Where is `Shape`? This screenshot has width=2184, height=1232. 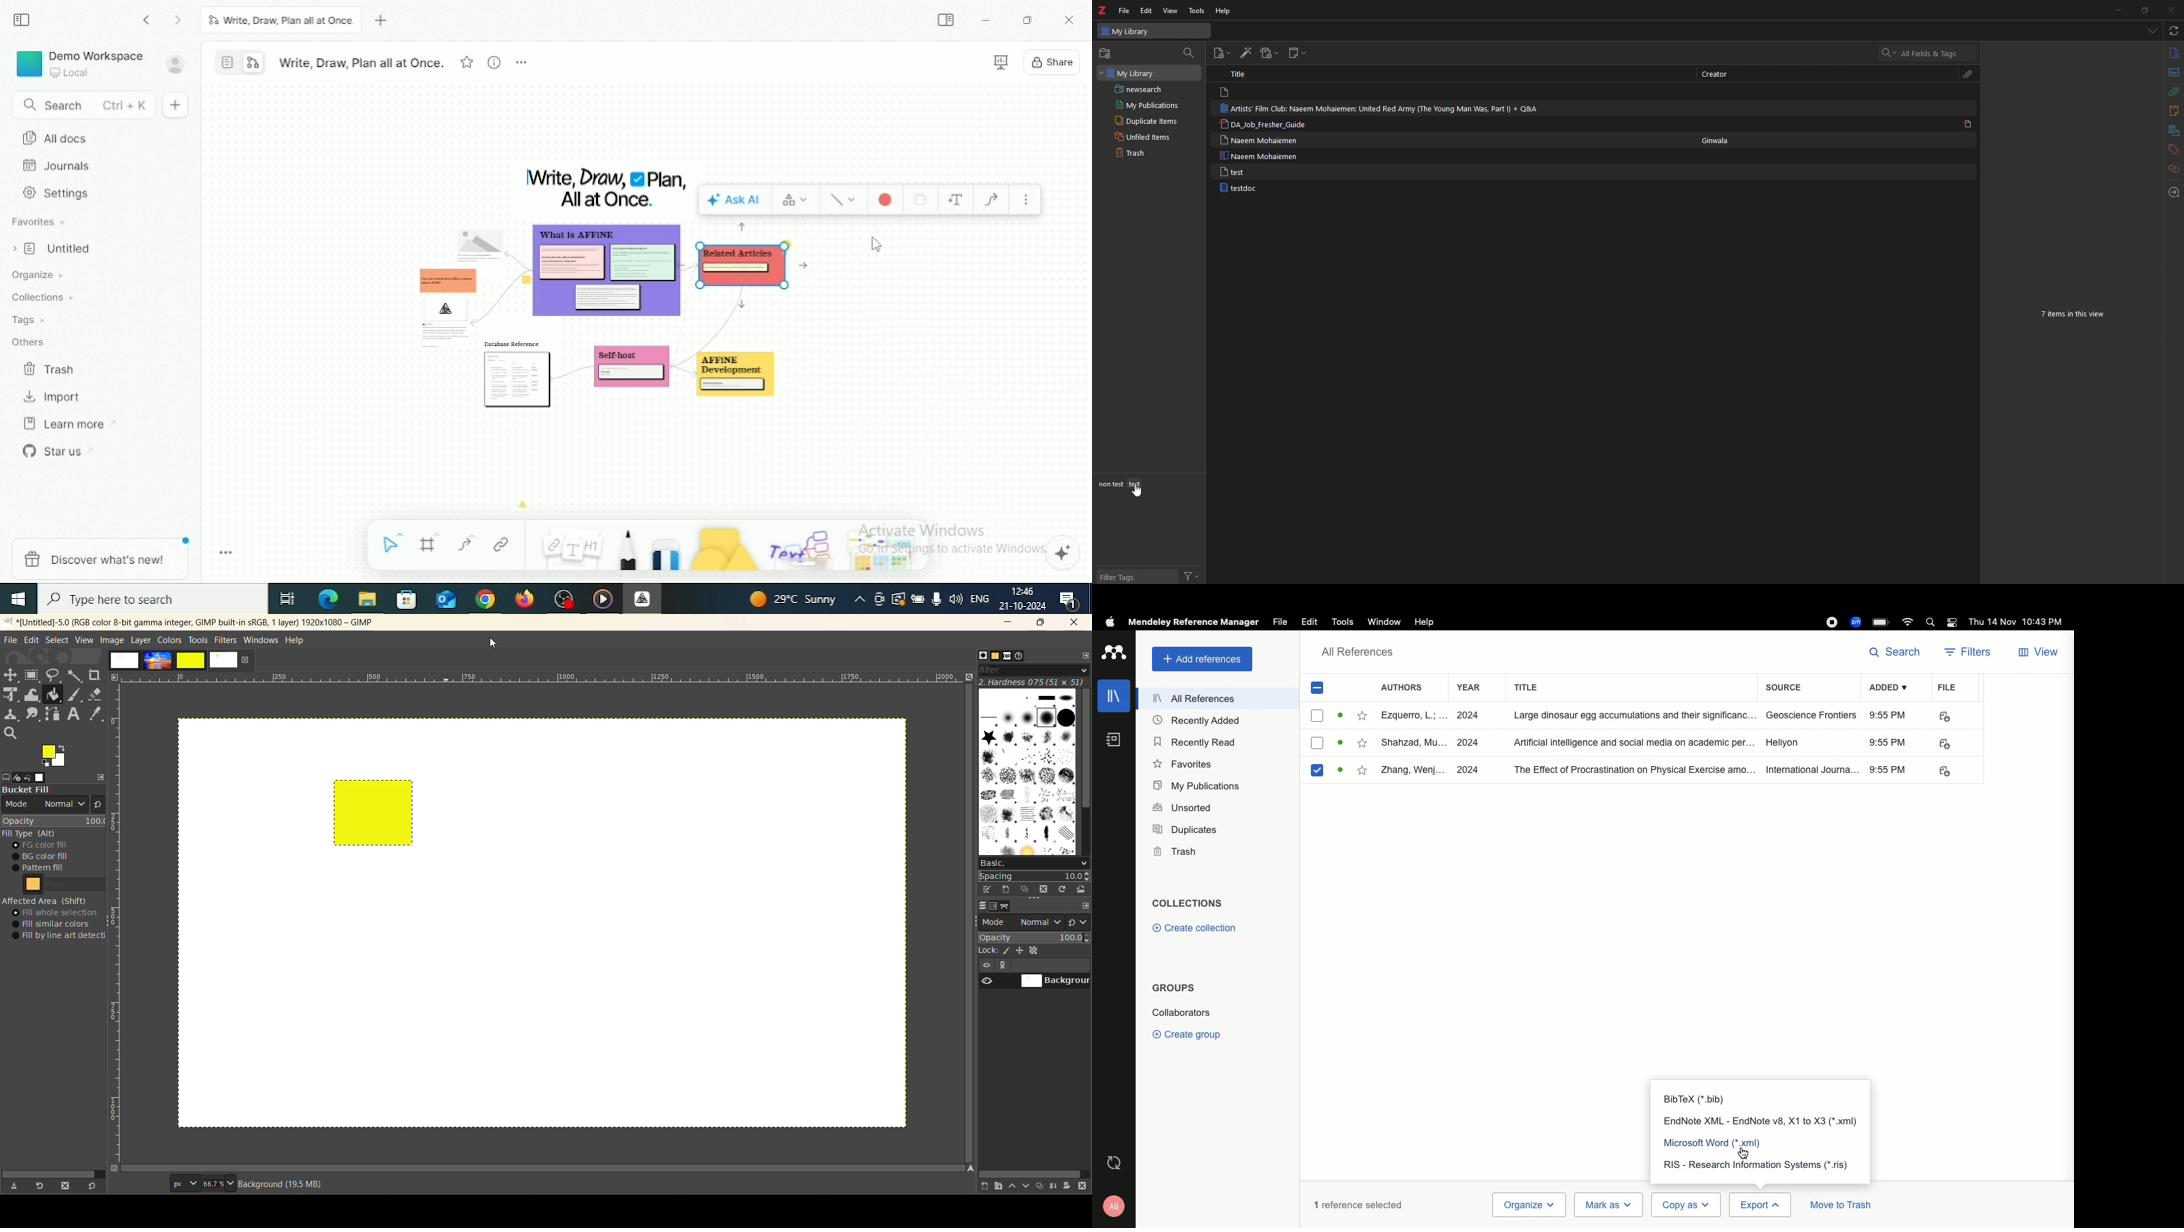
Shape is located at coordinates (724, 548).